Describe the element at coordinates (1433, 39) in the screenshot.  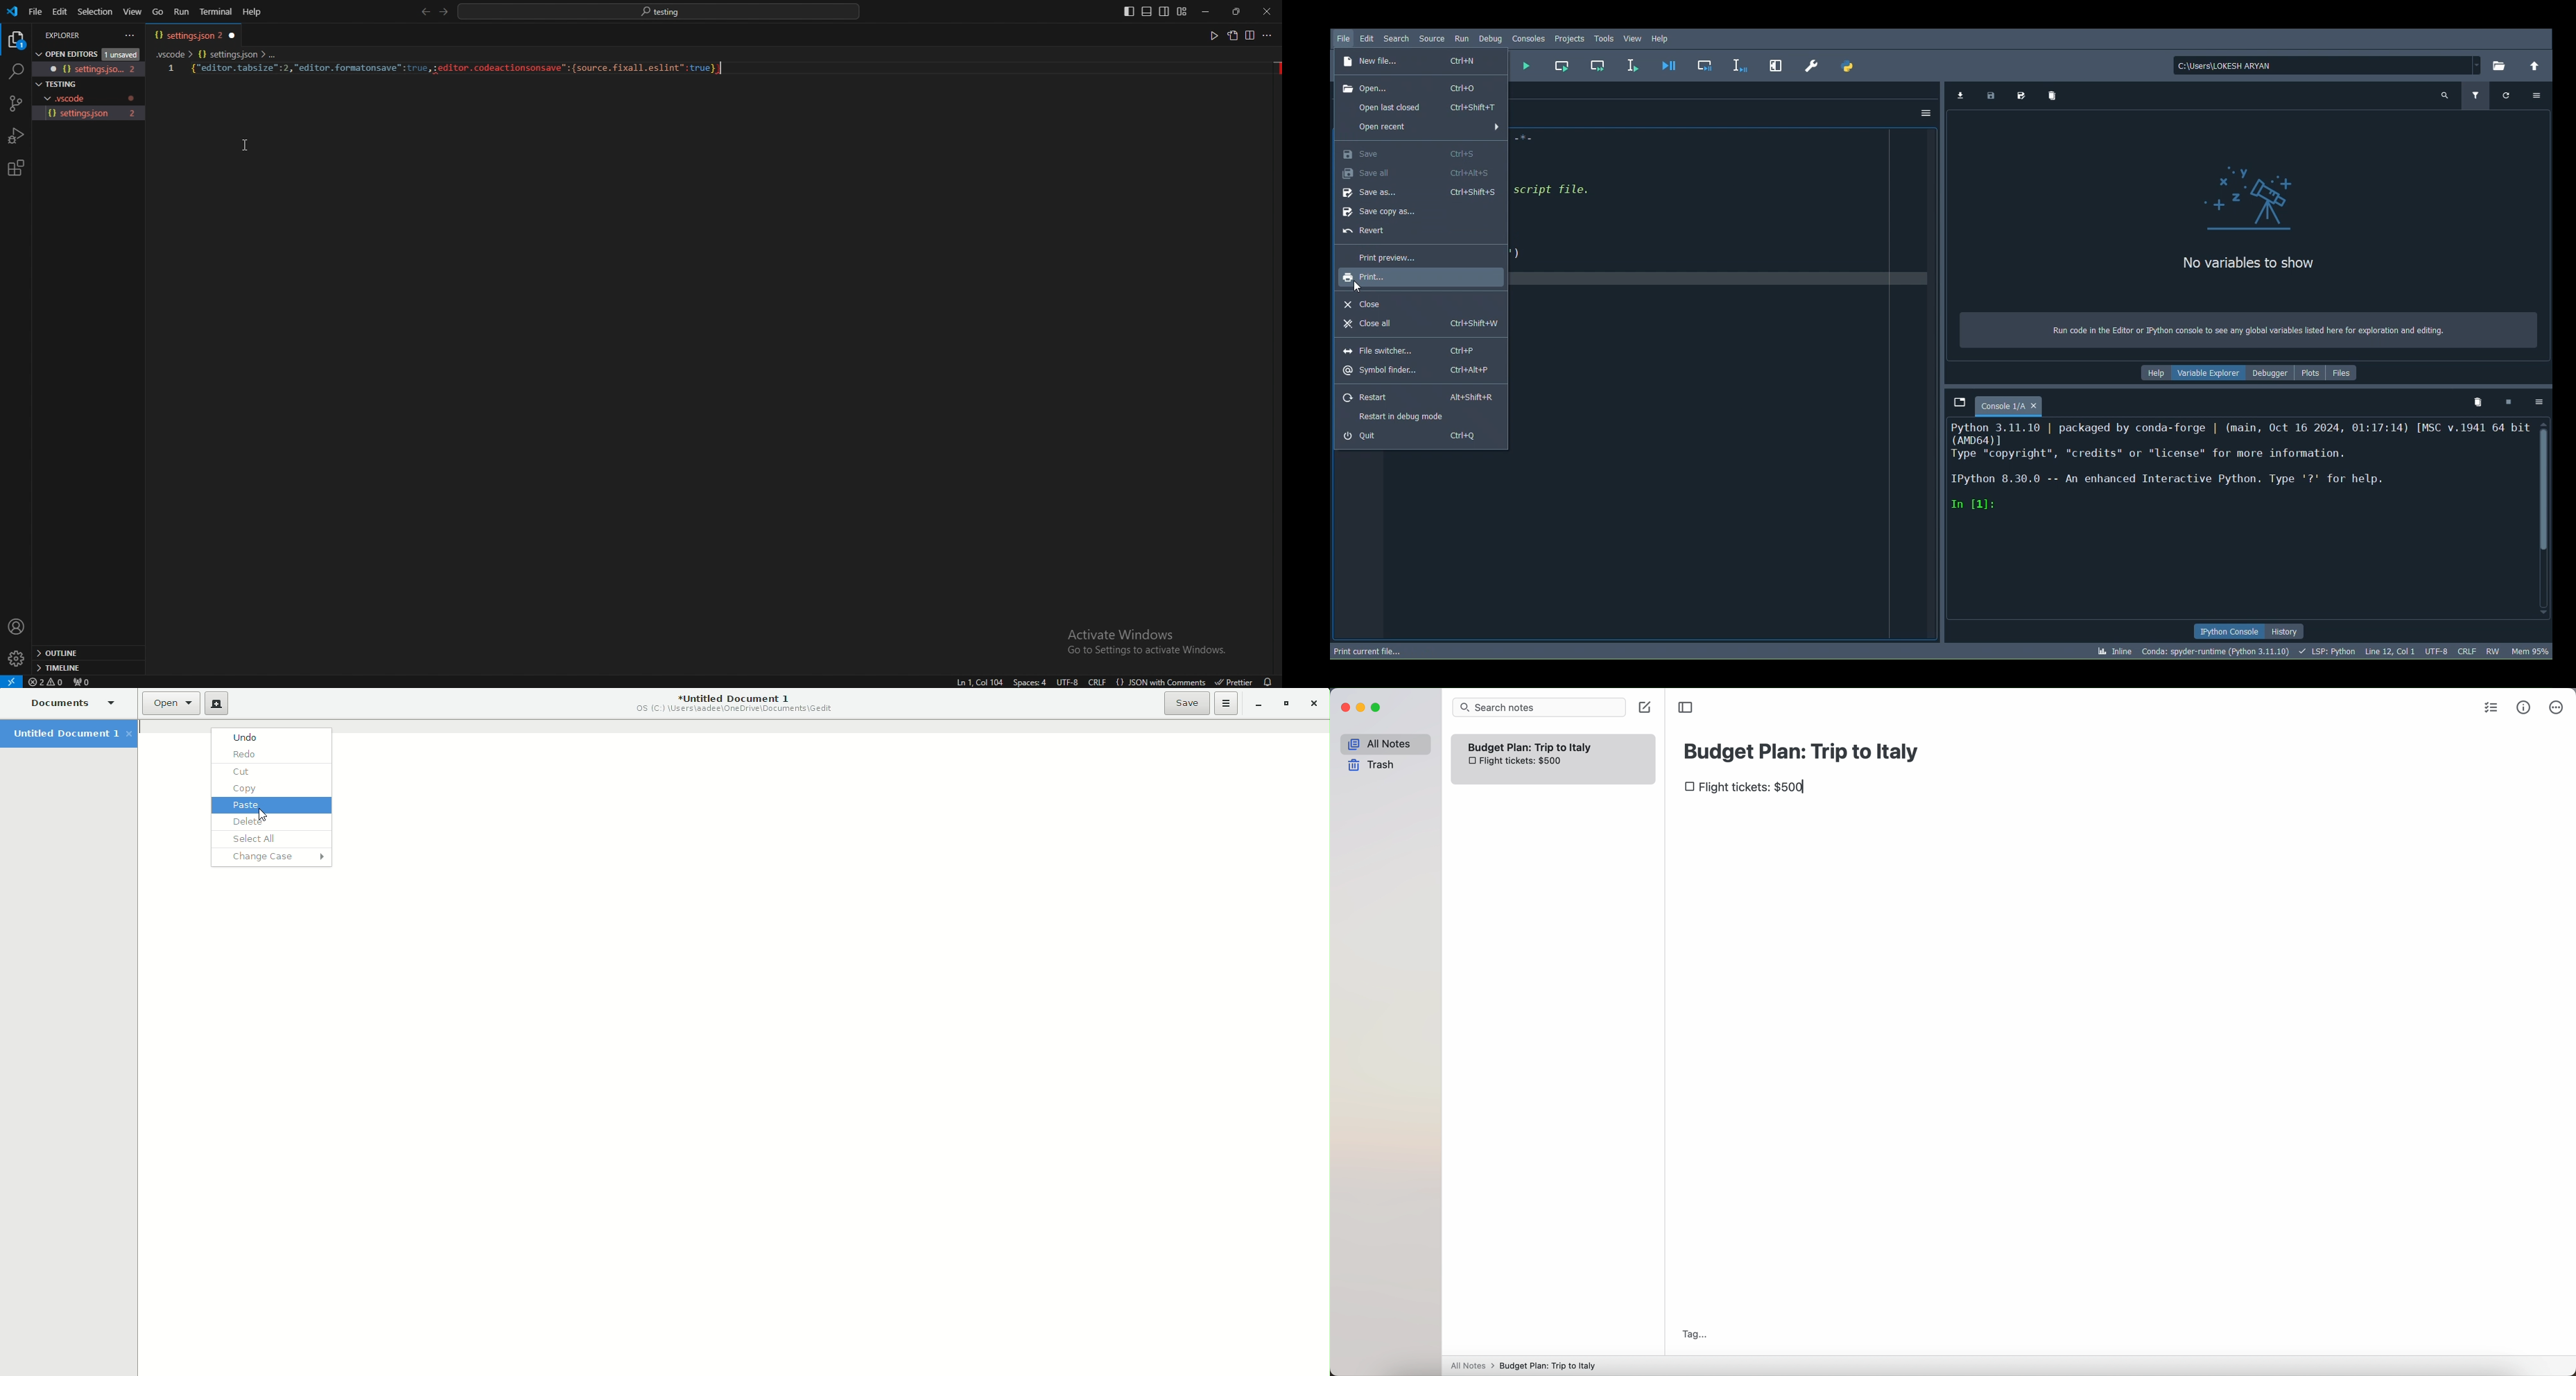
I see `Source` at that location.